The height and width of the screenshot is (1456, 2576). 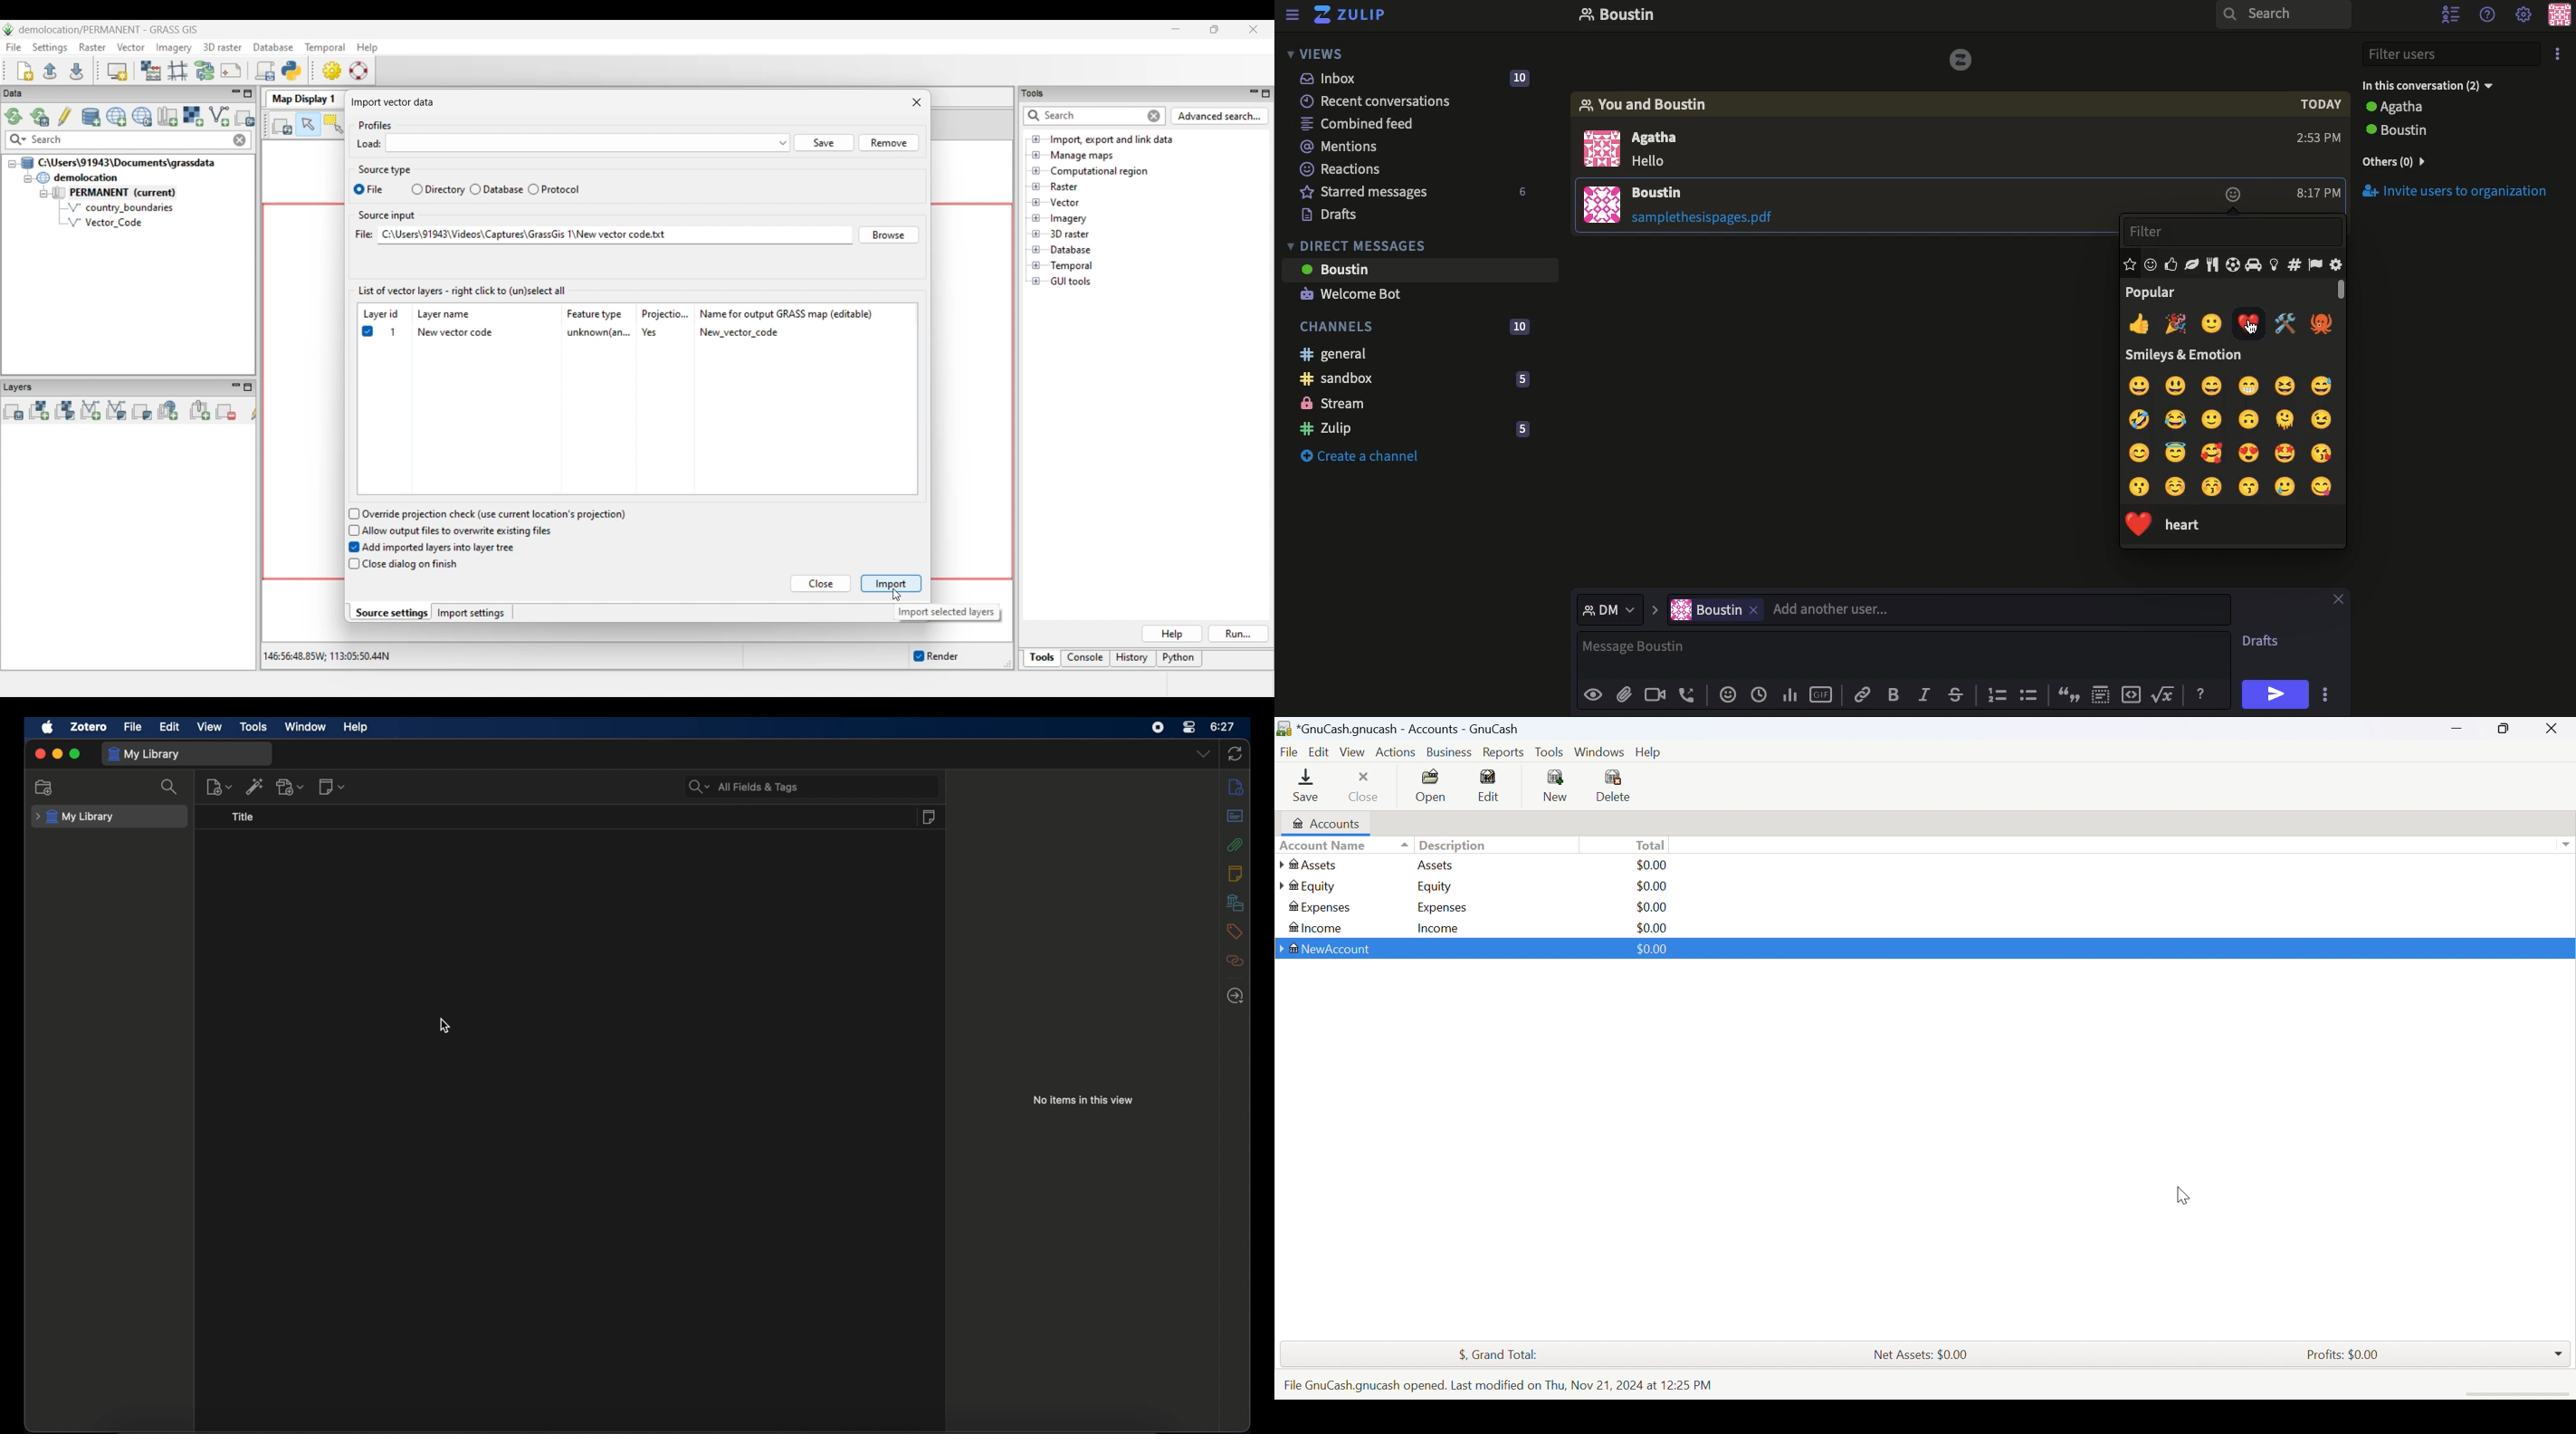 What do you see at coordinates (1903, 653) in the screenshot?
I see `Message` at bounding box center [1903, 653].